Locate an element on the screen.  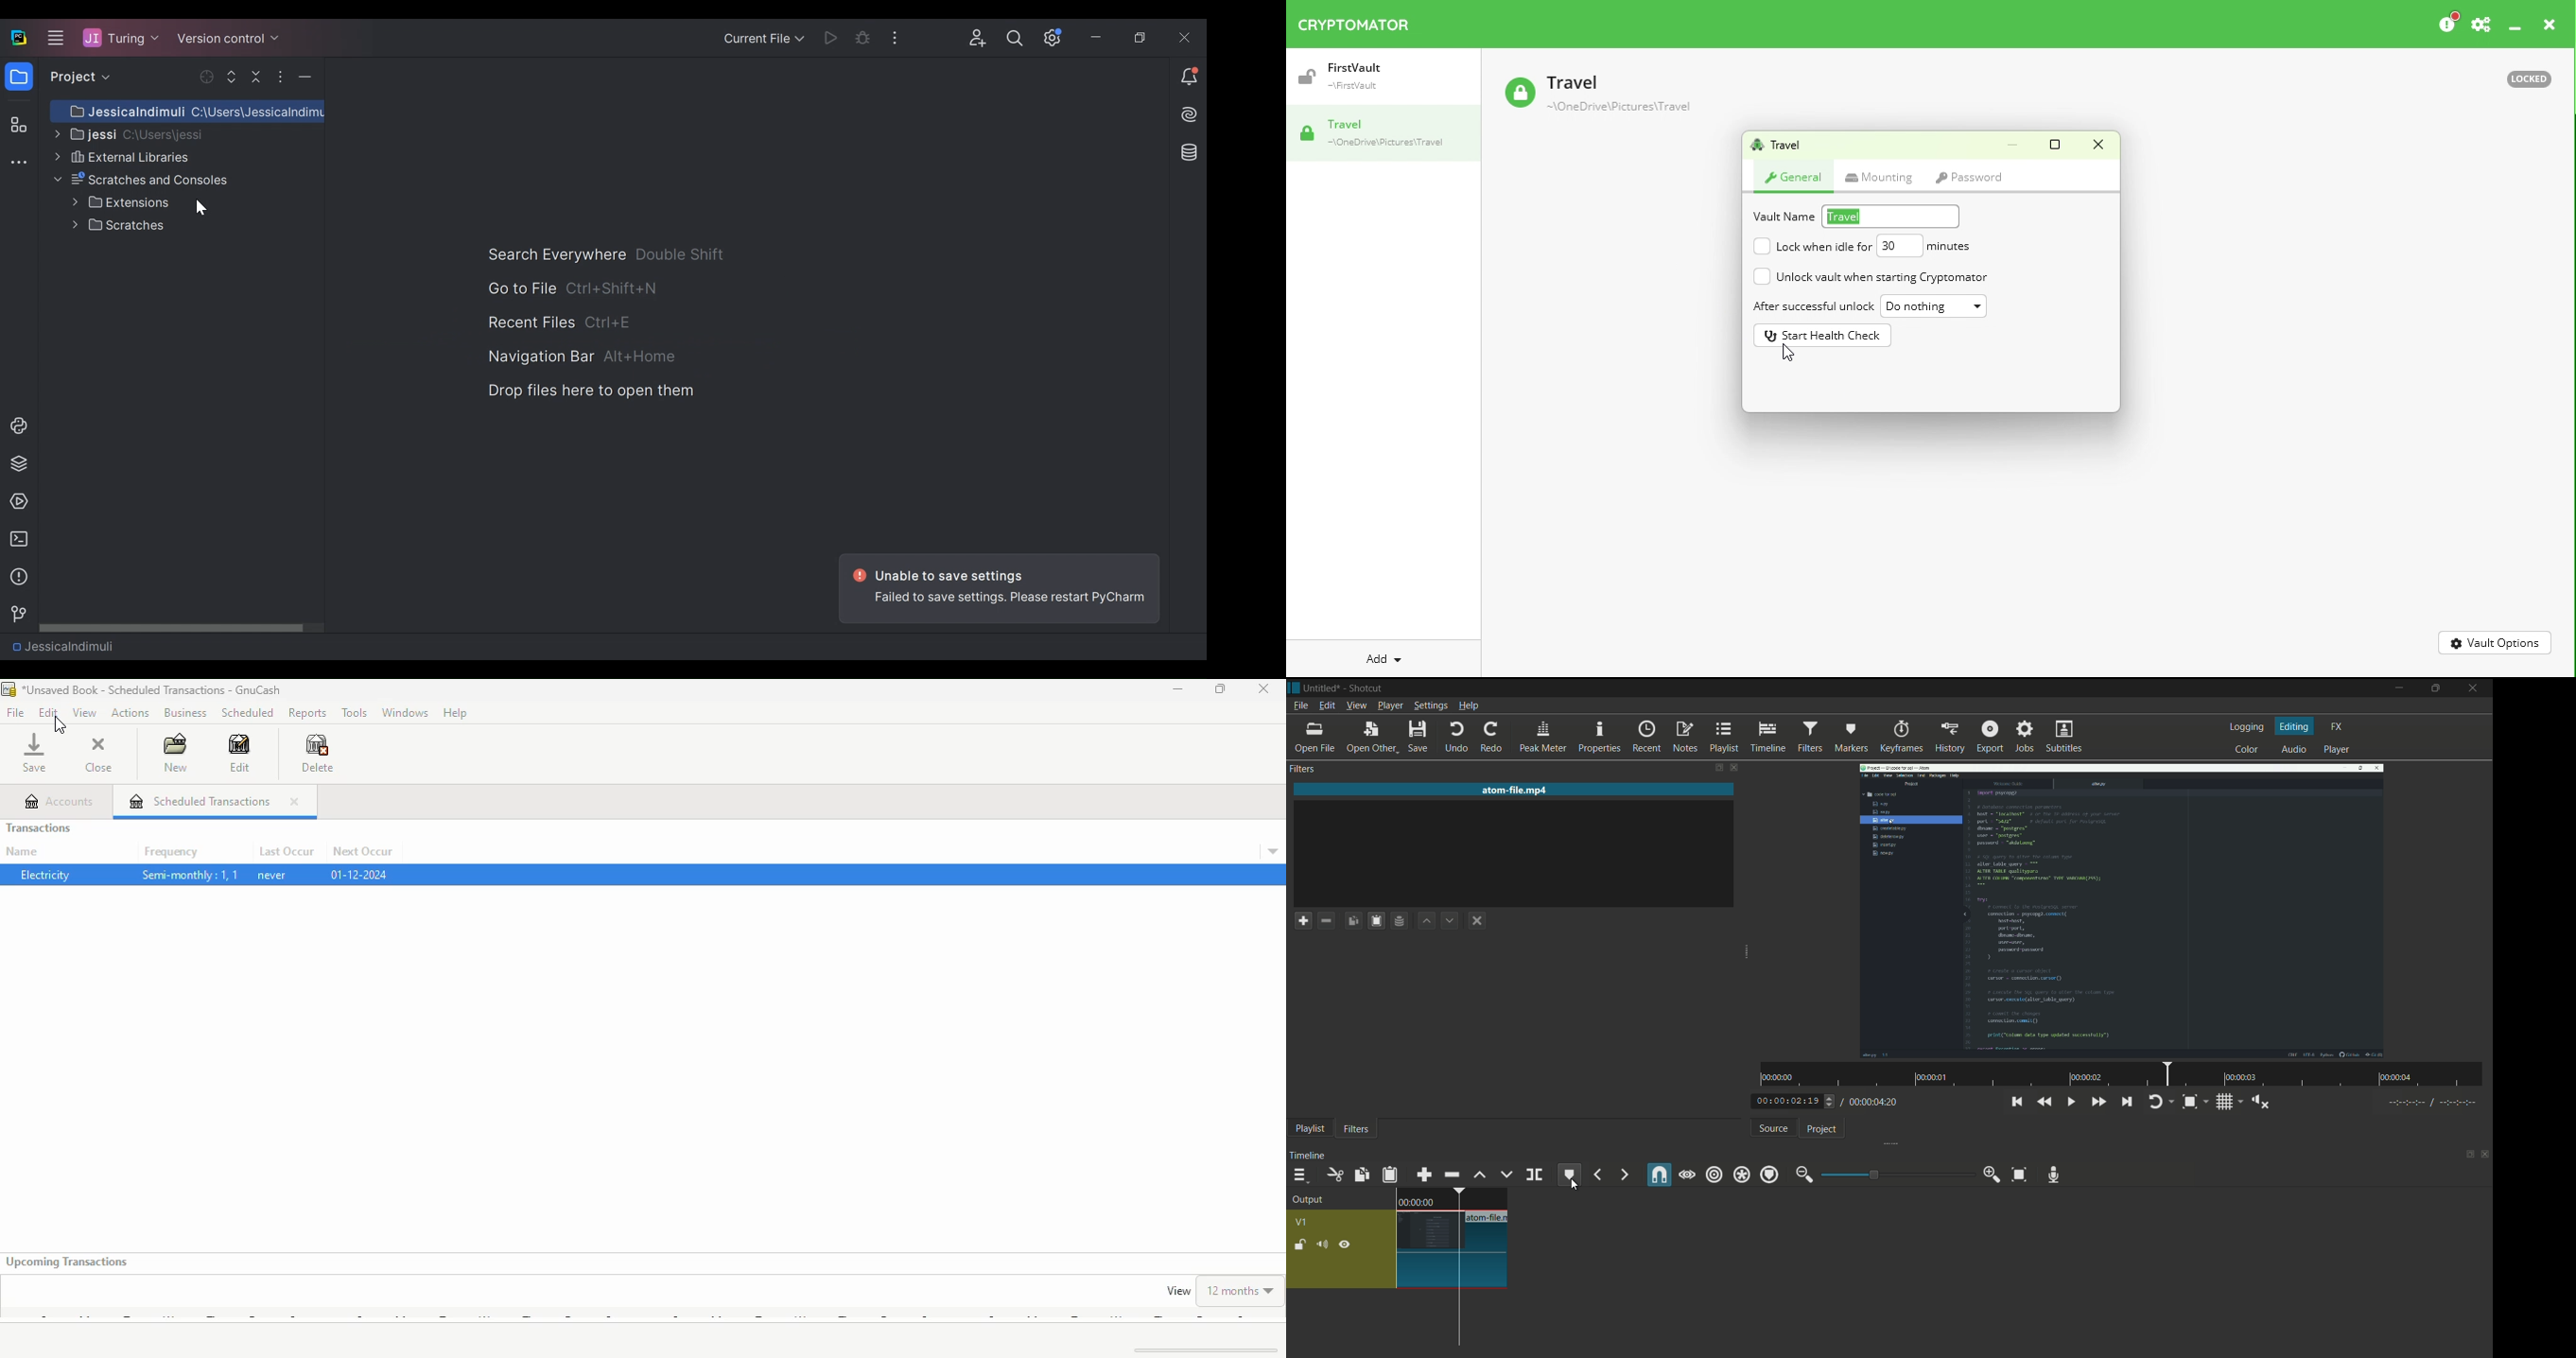
scrub while dragging is located at coordinates (1687, 1176).